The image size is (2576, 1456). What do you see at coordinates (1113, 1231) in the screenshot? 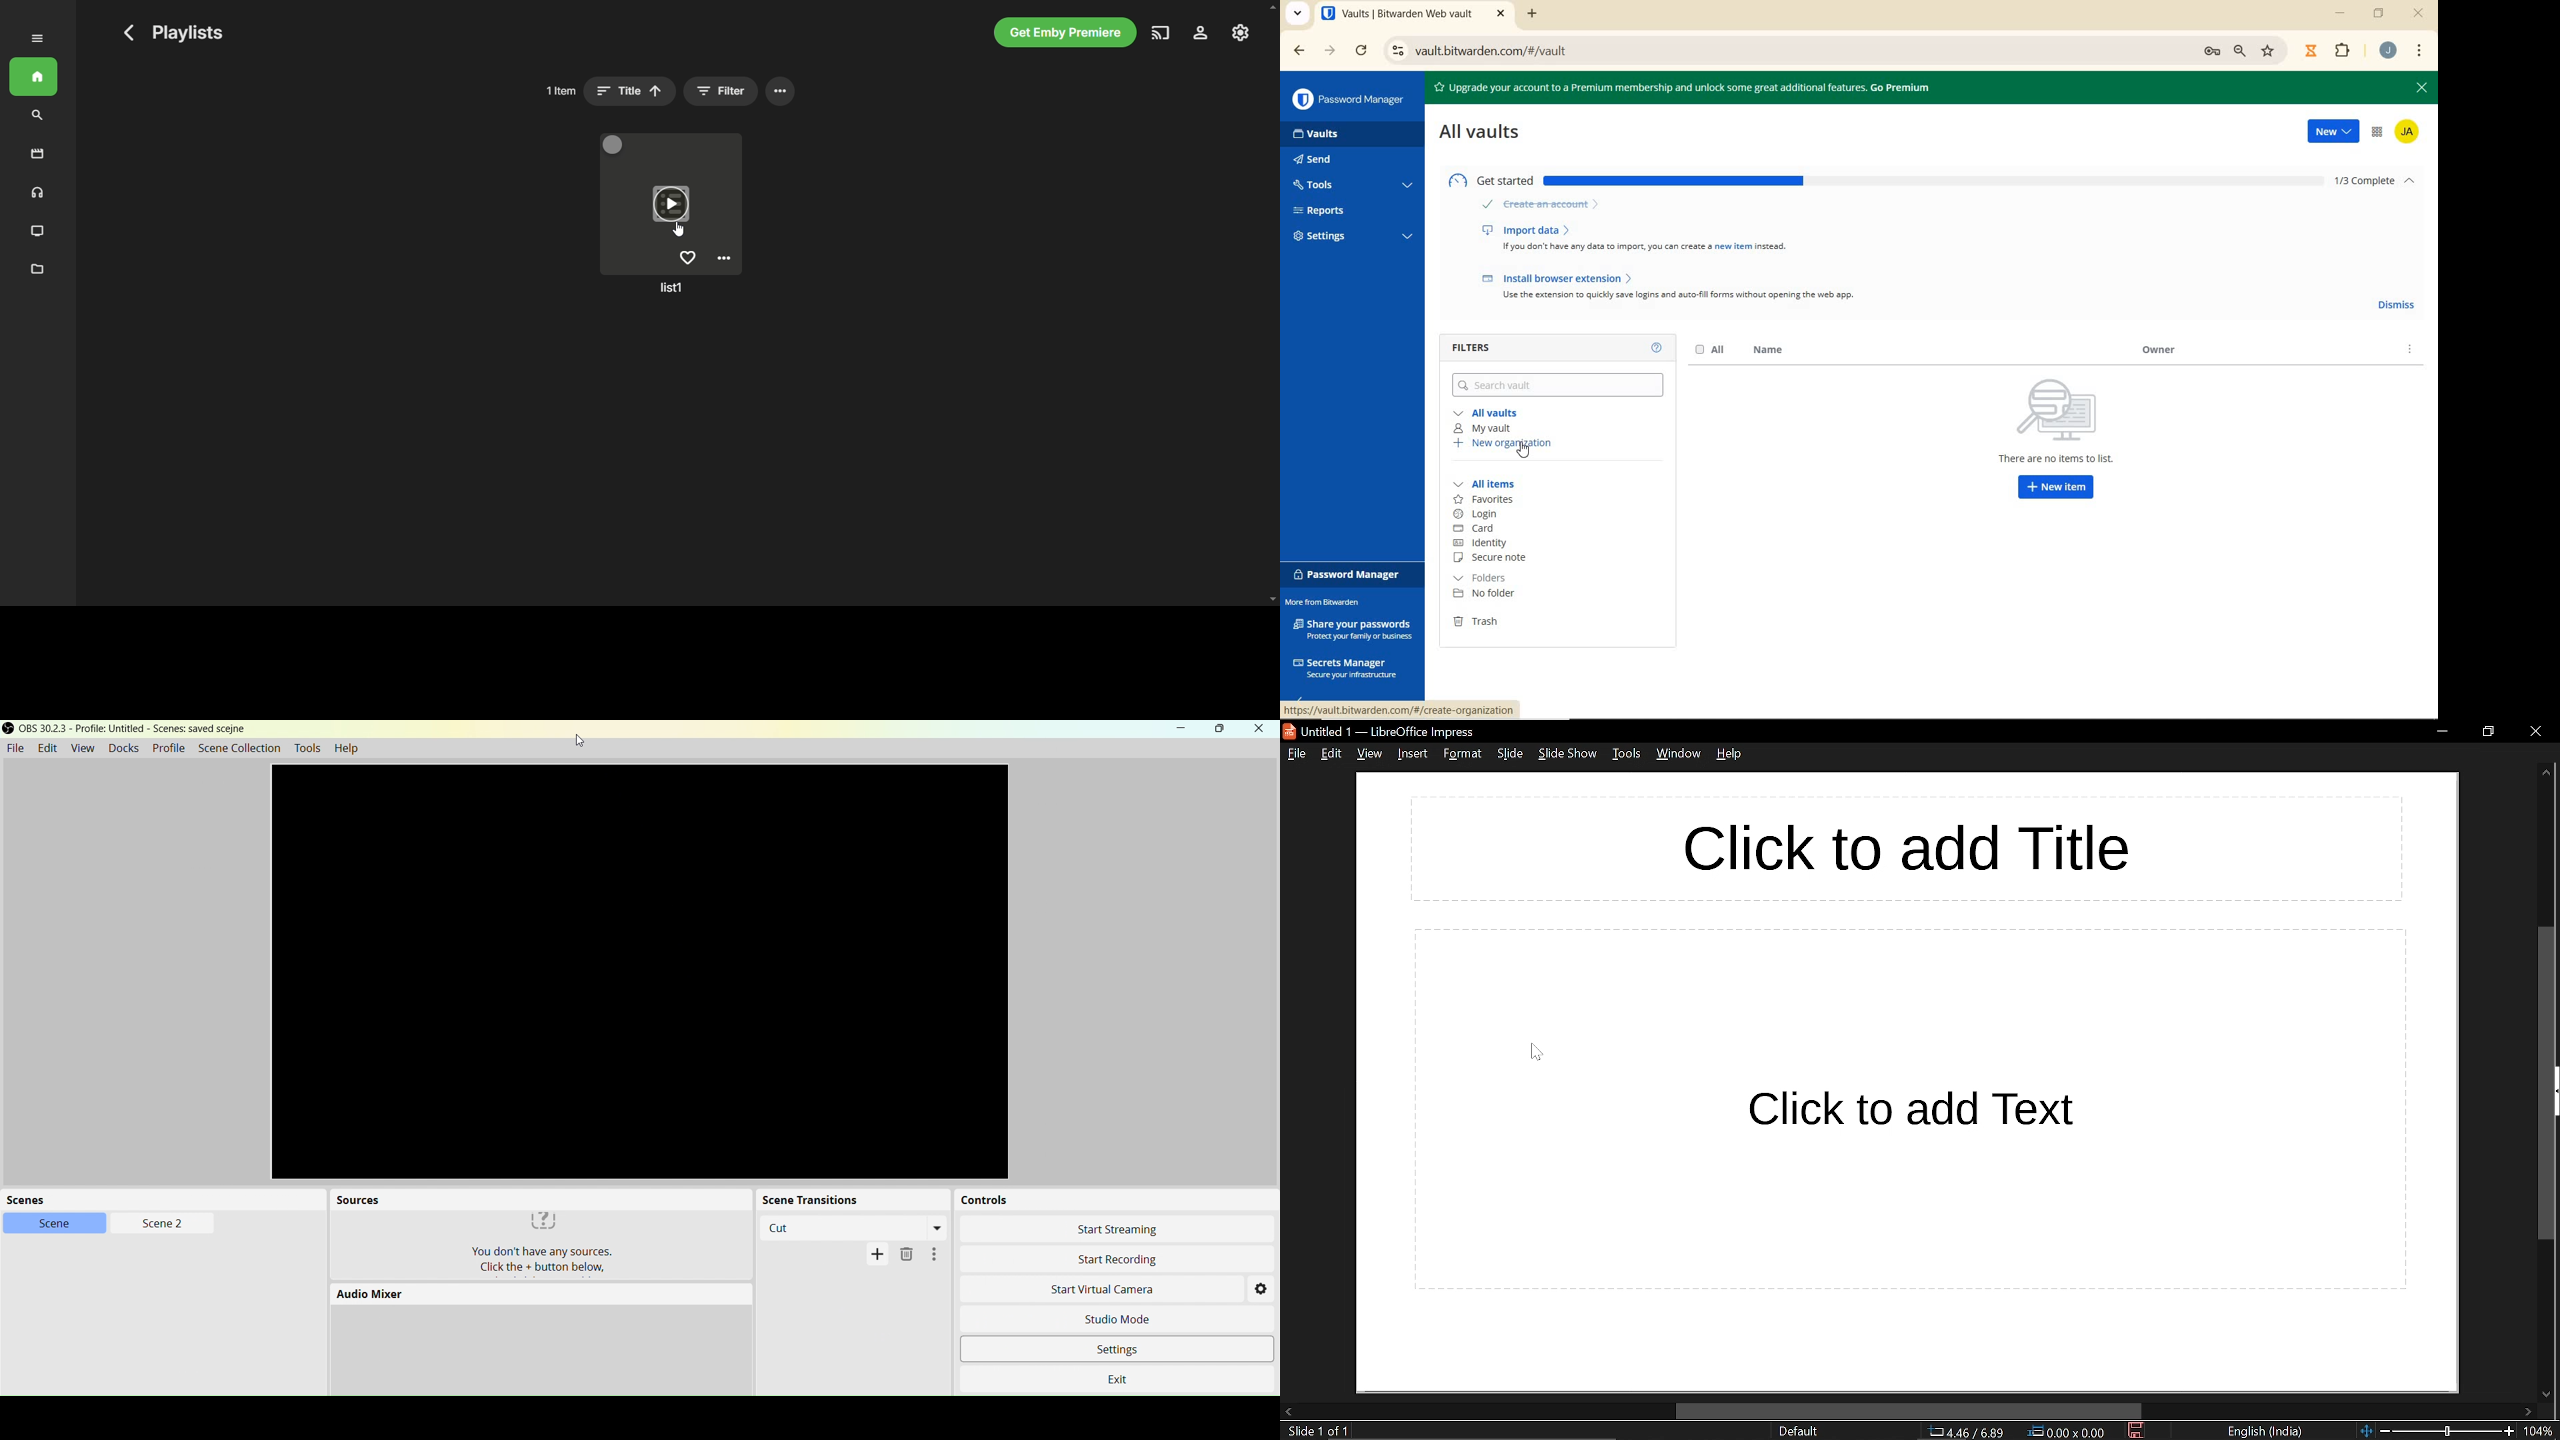
I see `Start Streaming` at bounding box center [1113, 1231].